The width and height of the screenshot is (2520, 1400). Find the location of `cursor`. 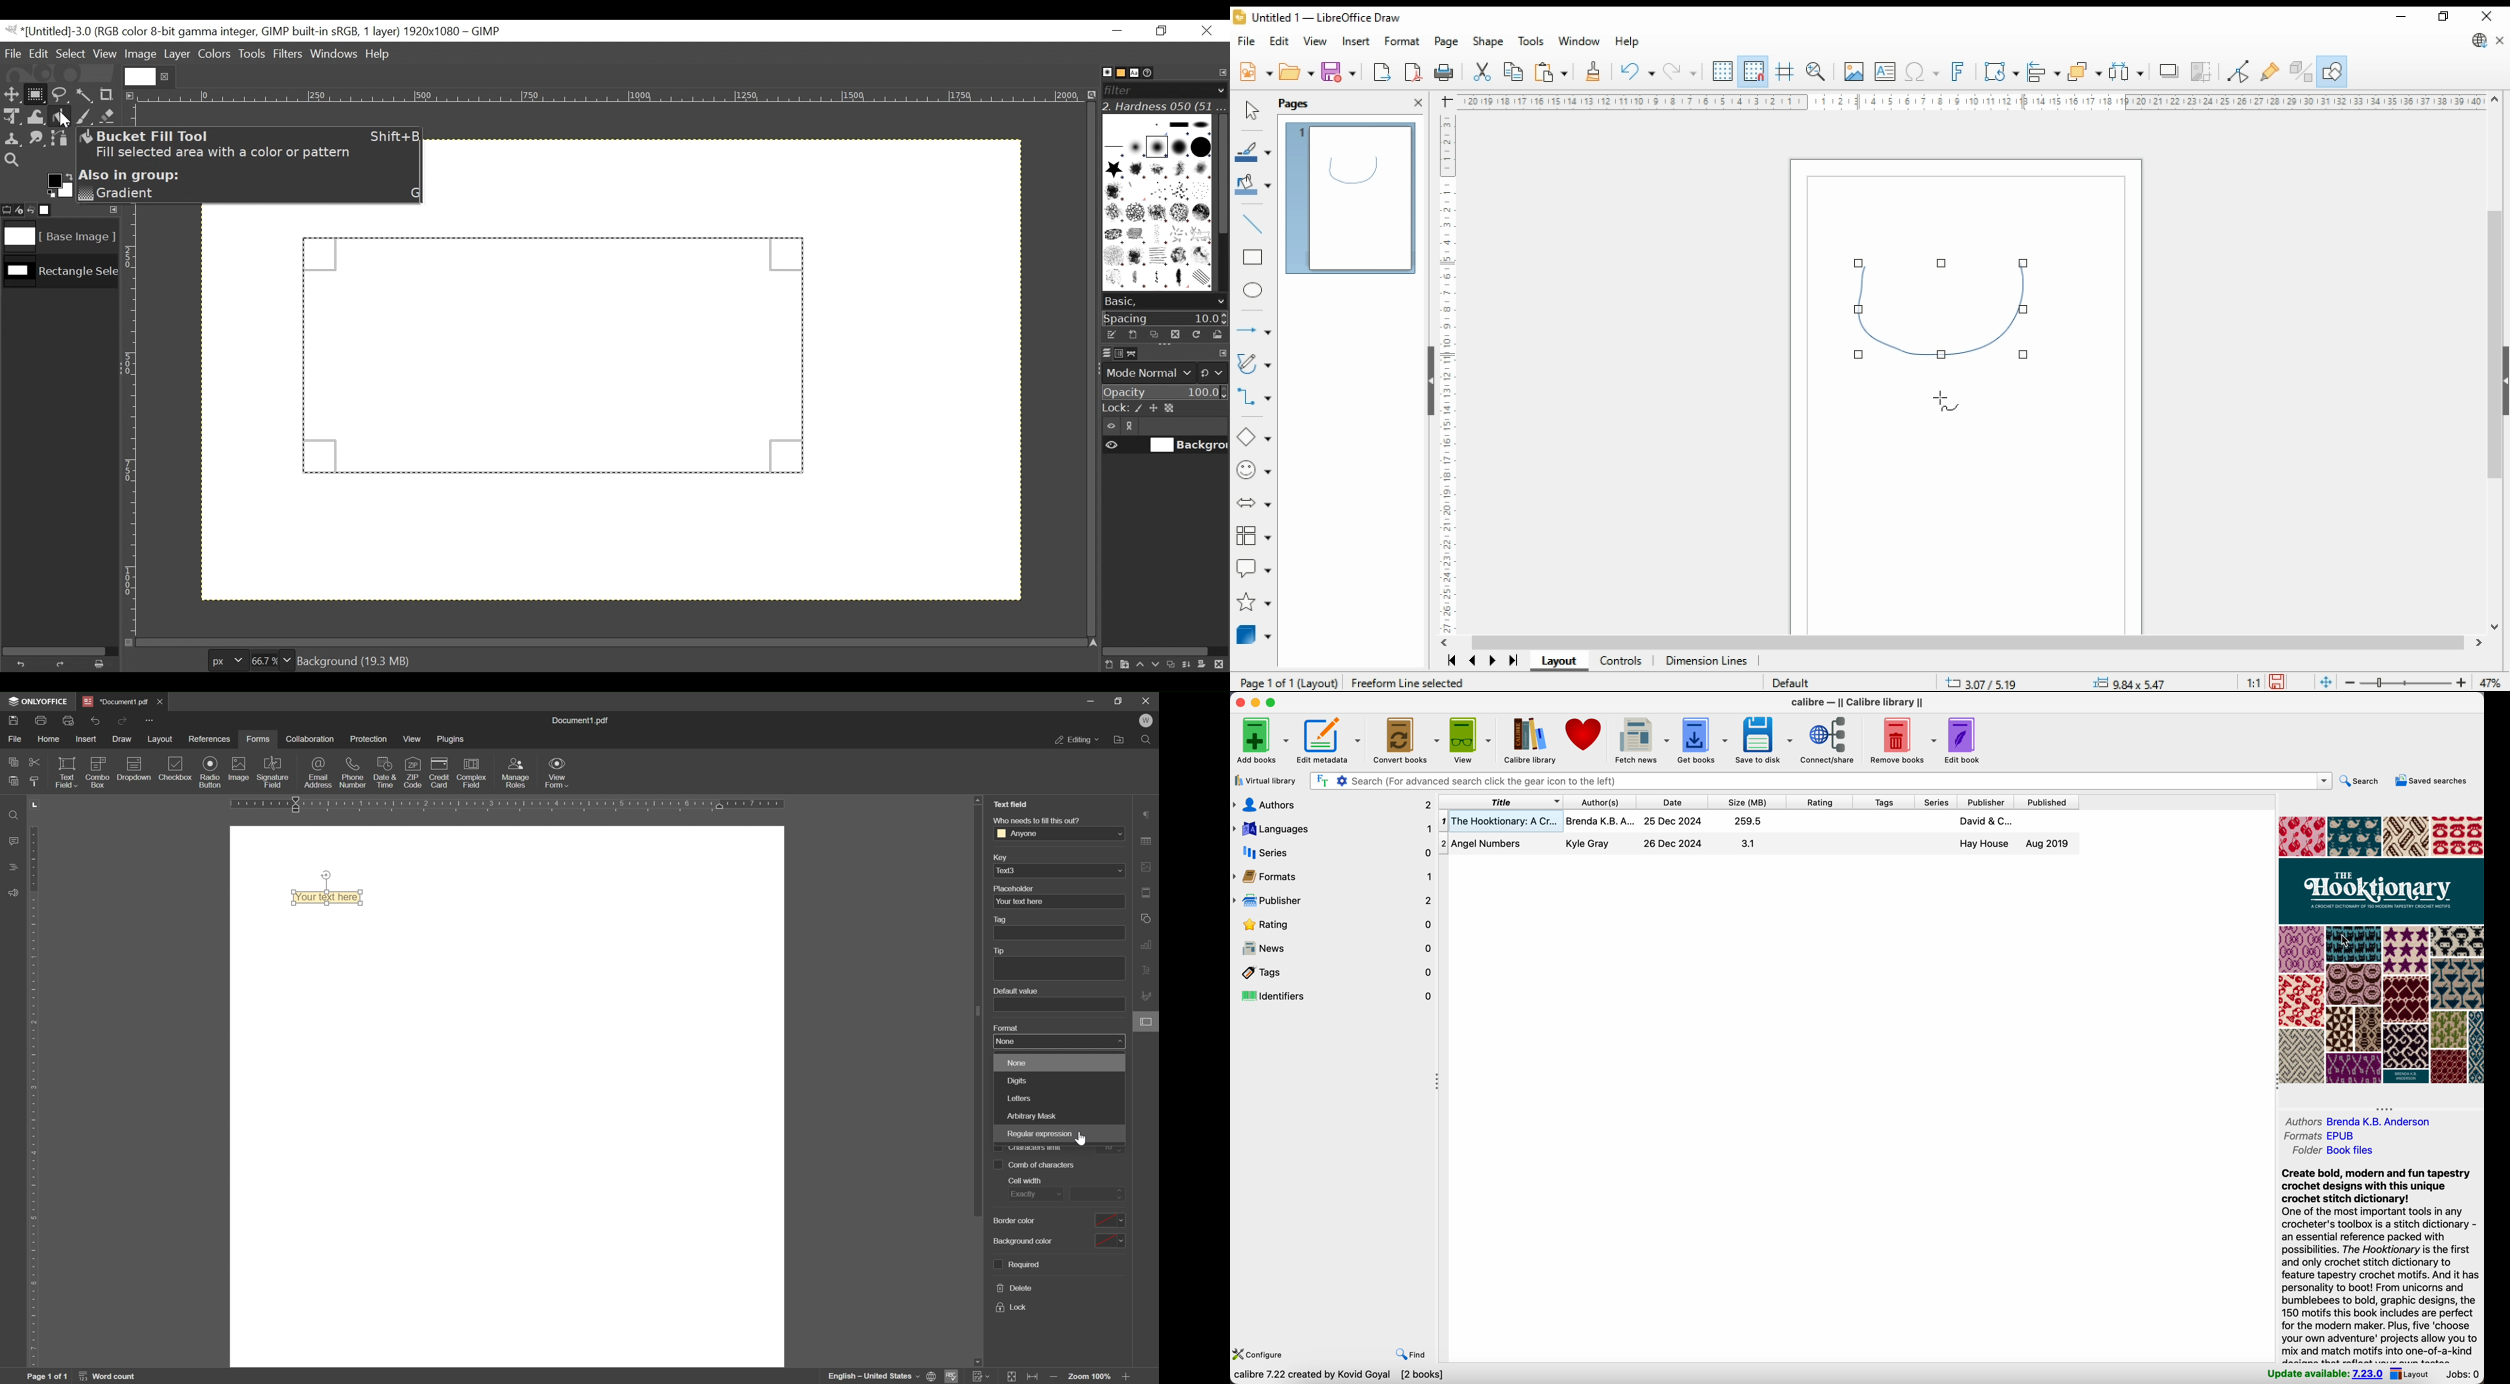

cursor is located at coordinates (37, 103).